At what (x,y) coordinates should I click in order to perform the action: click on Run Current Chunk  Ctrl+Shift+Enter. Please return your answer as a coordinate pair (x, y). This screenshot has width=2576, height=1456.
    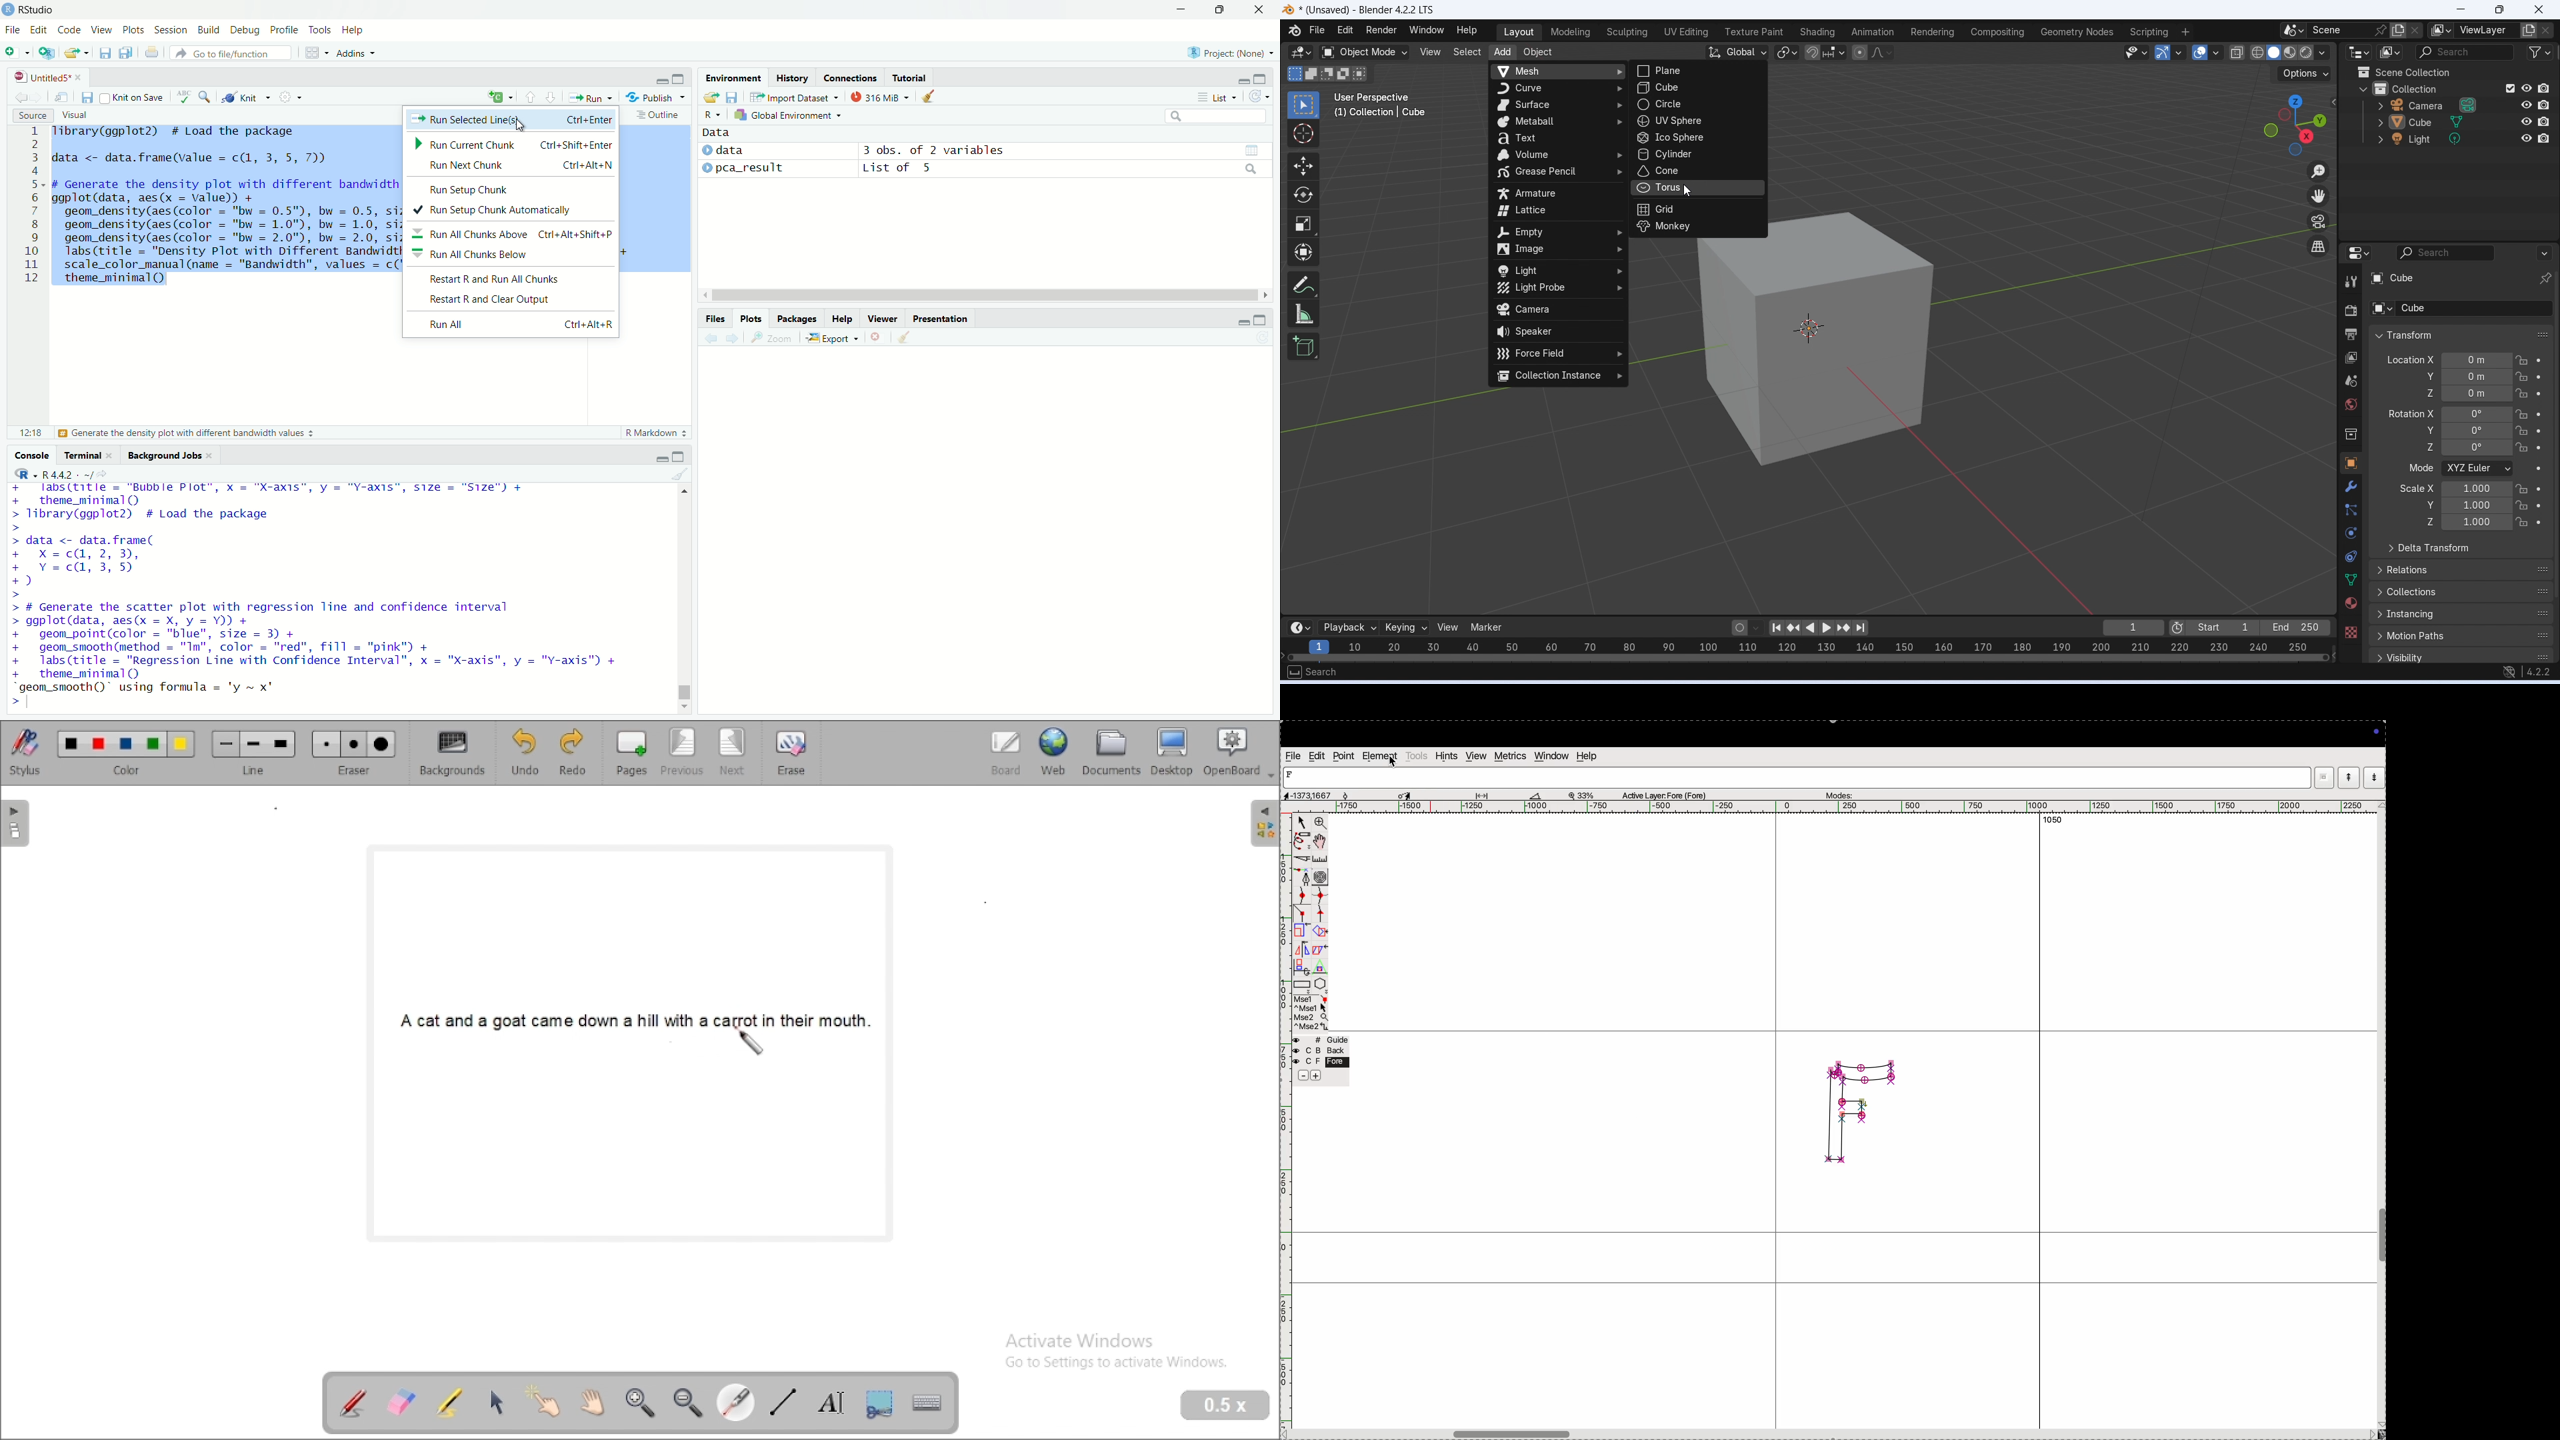
    Looking at the image, I should click on (513, 143).